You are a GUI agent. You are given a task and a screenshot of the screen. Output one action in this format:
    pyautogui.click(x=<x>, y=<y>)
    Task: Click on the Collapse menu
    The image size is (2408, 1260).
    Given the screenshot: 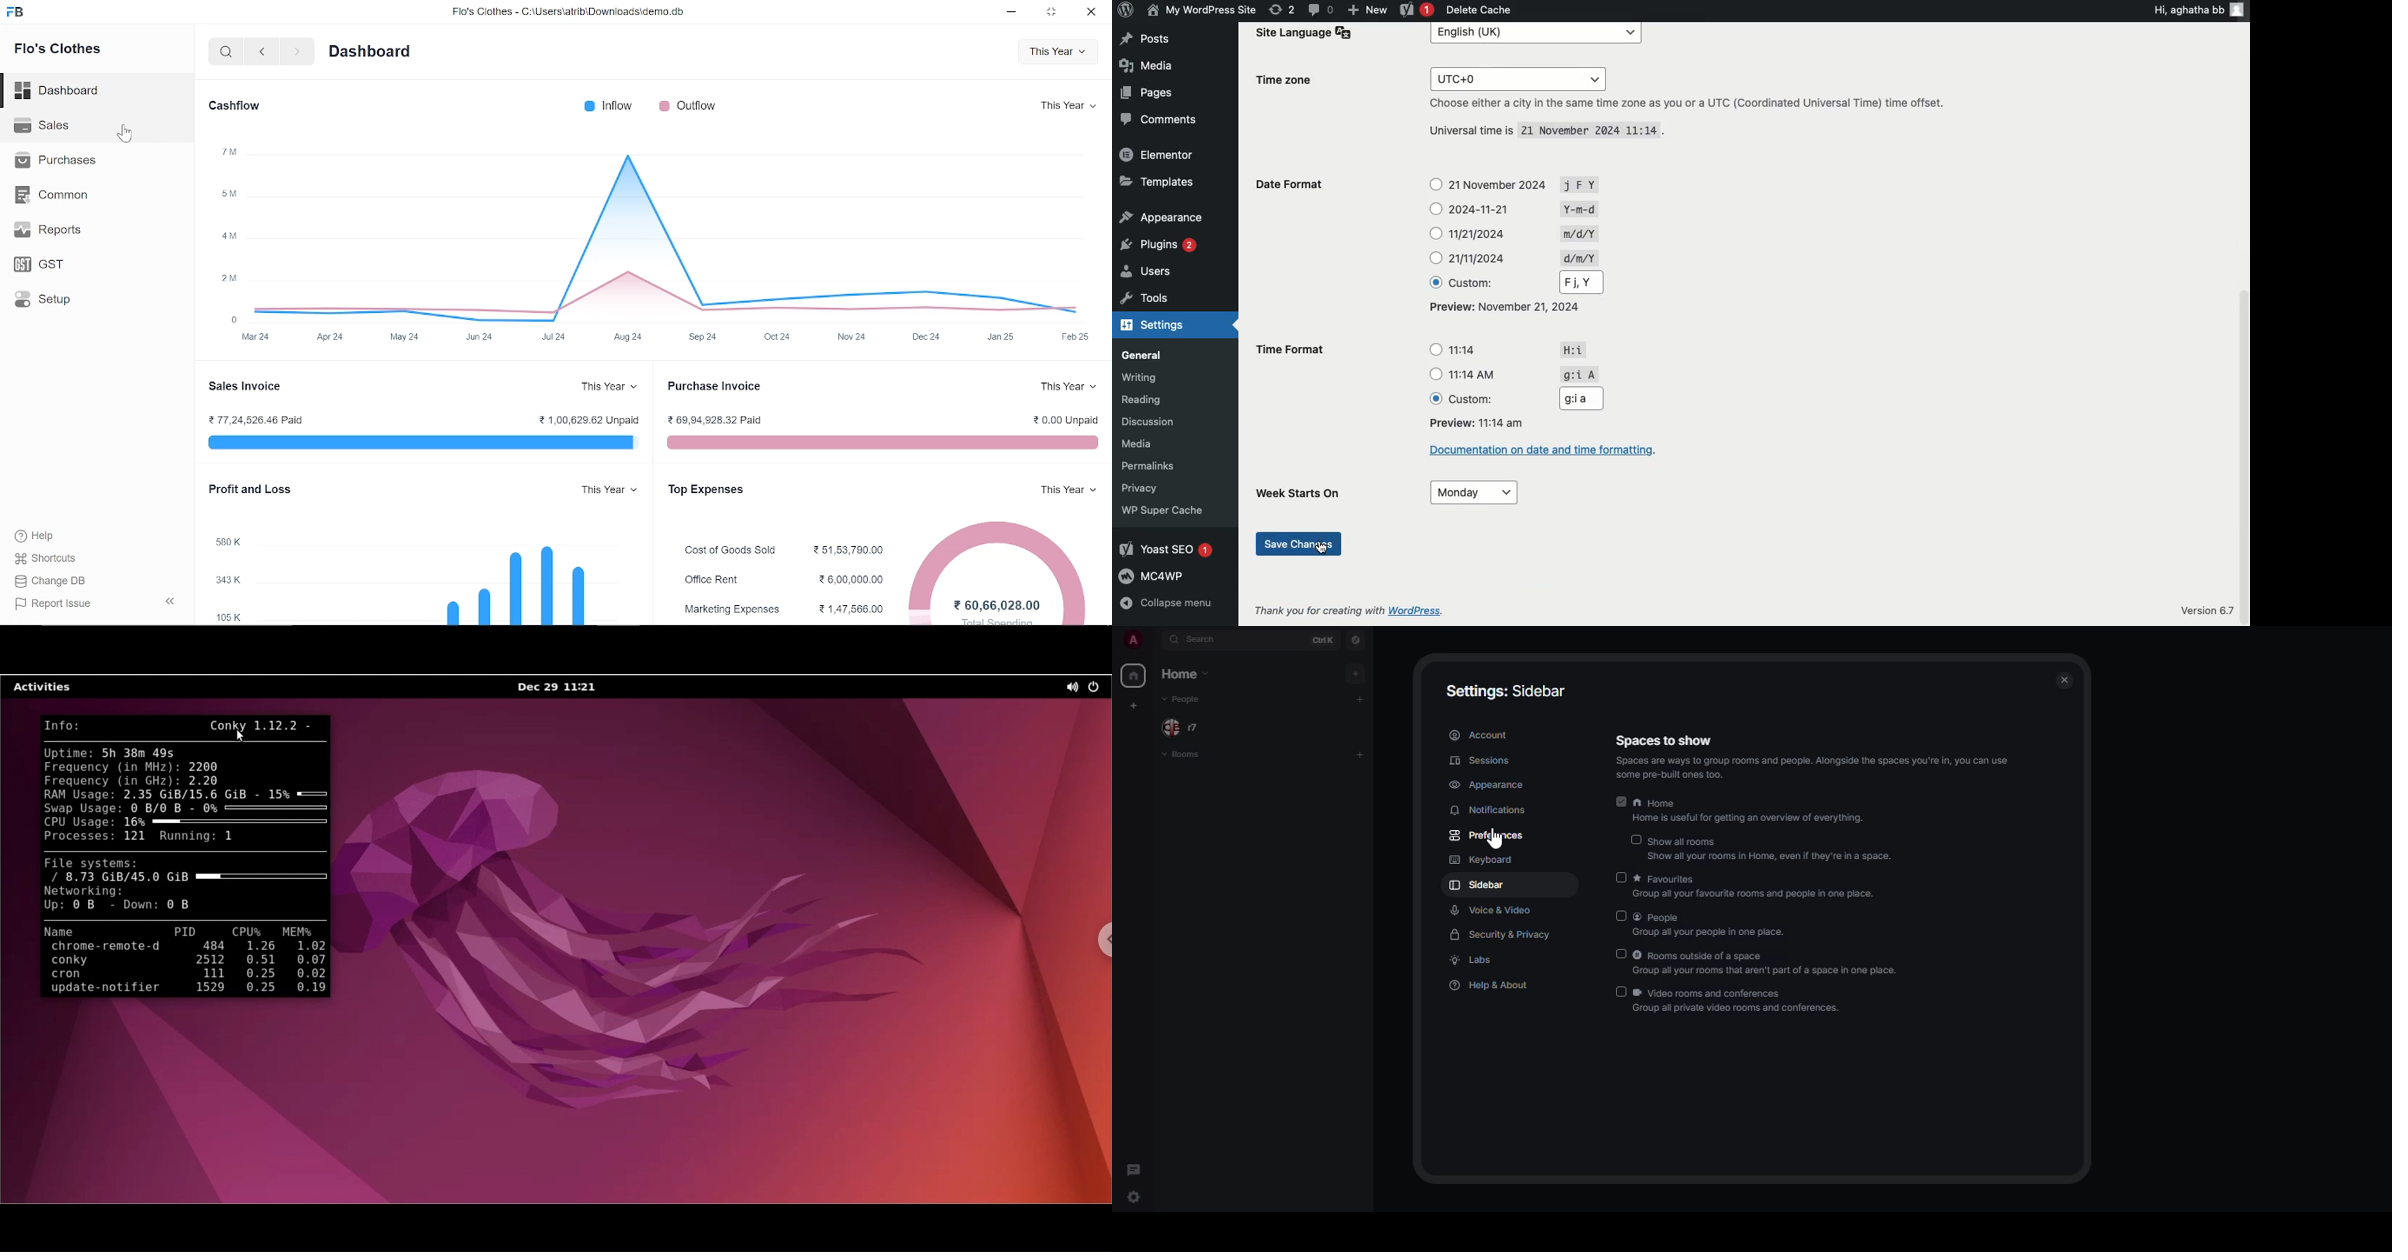 What is the action you would take?
    pyautogui.click(x=1170, y=604)
    